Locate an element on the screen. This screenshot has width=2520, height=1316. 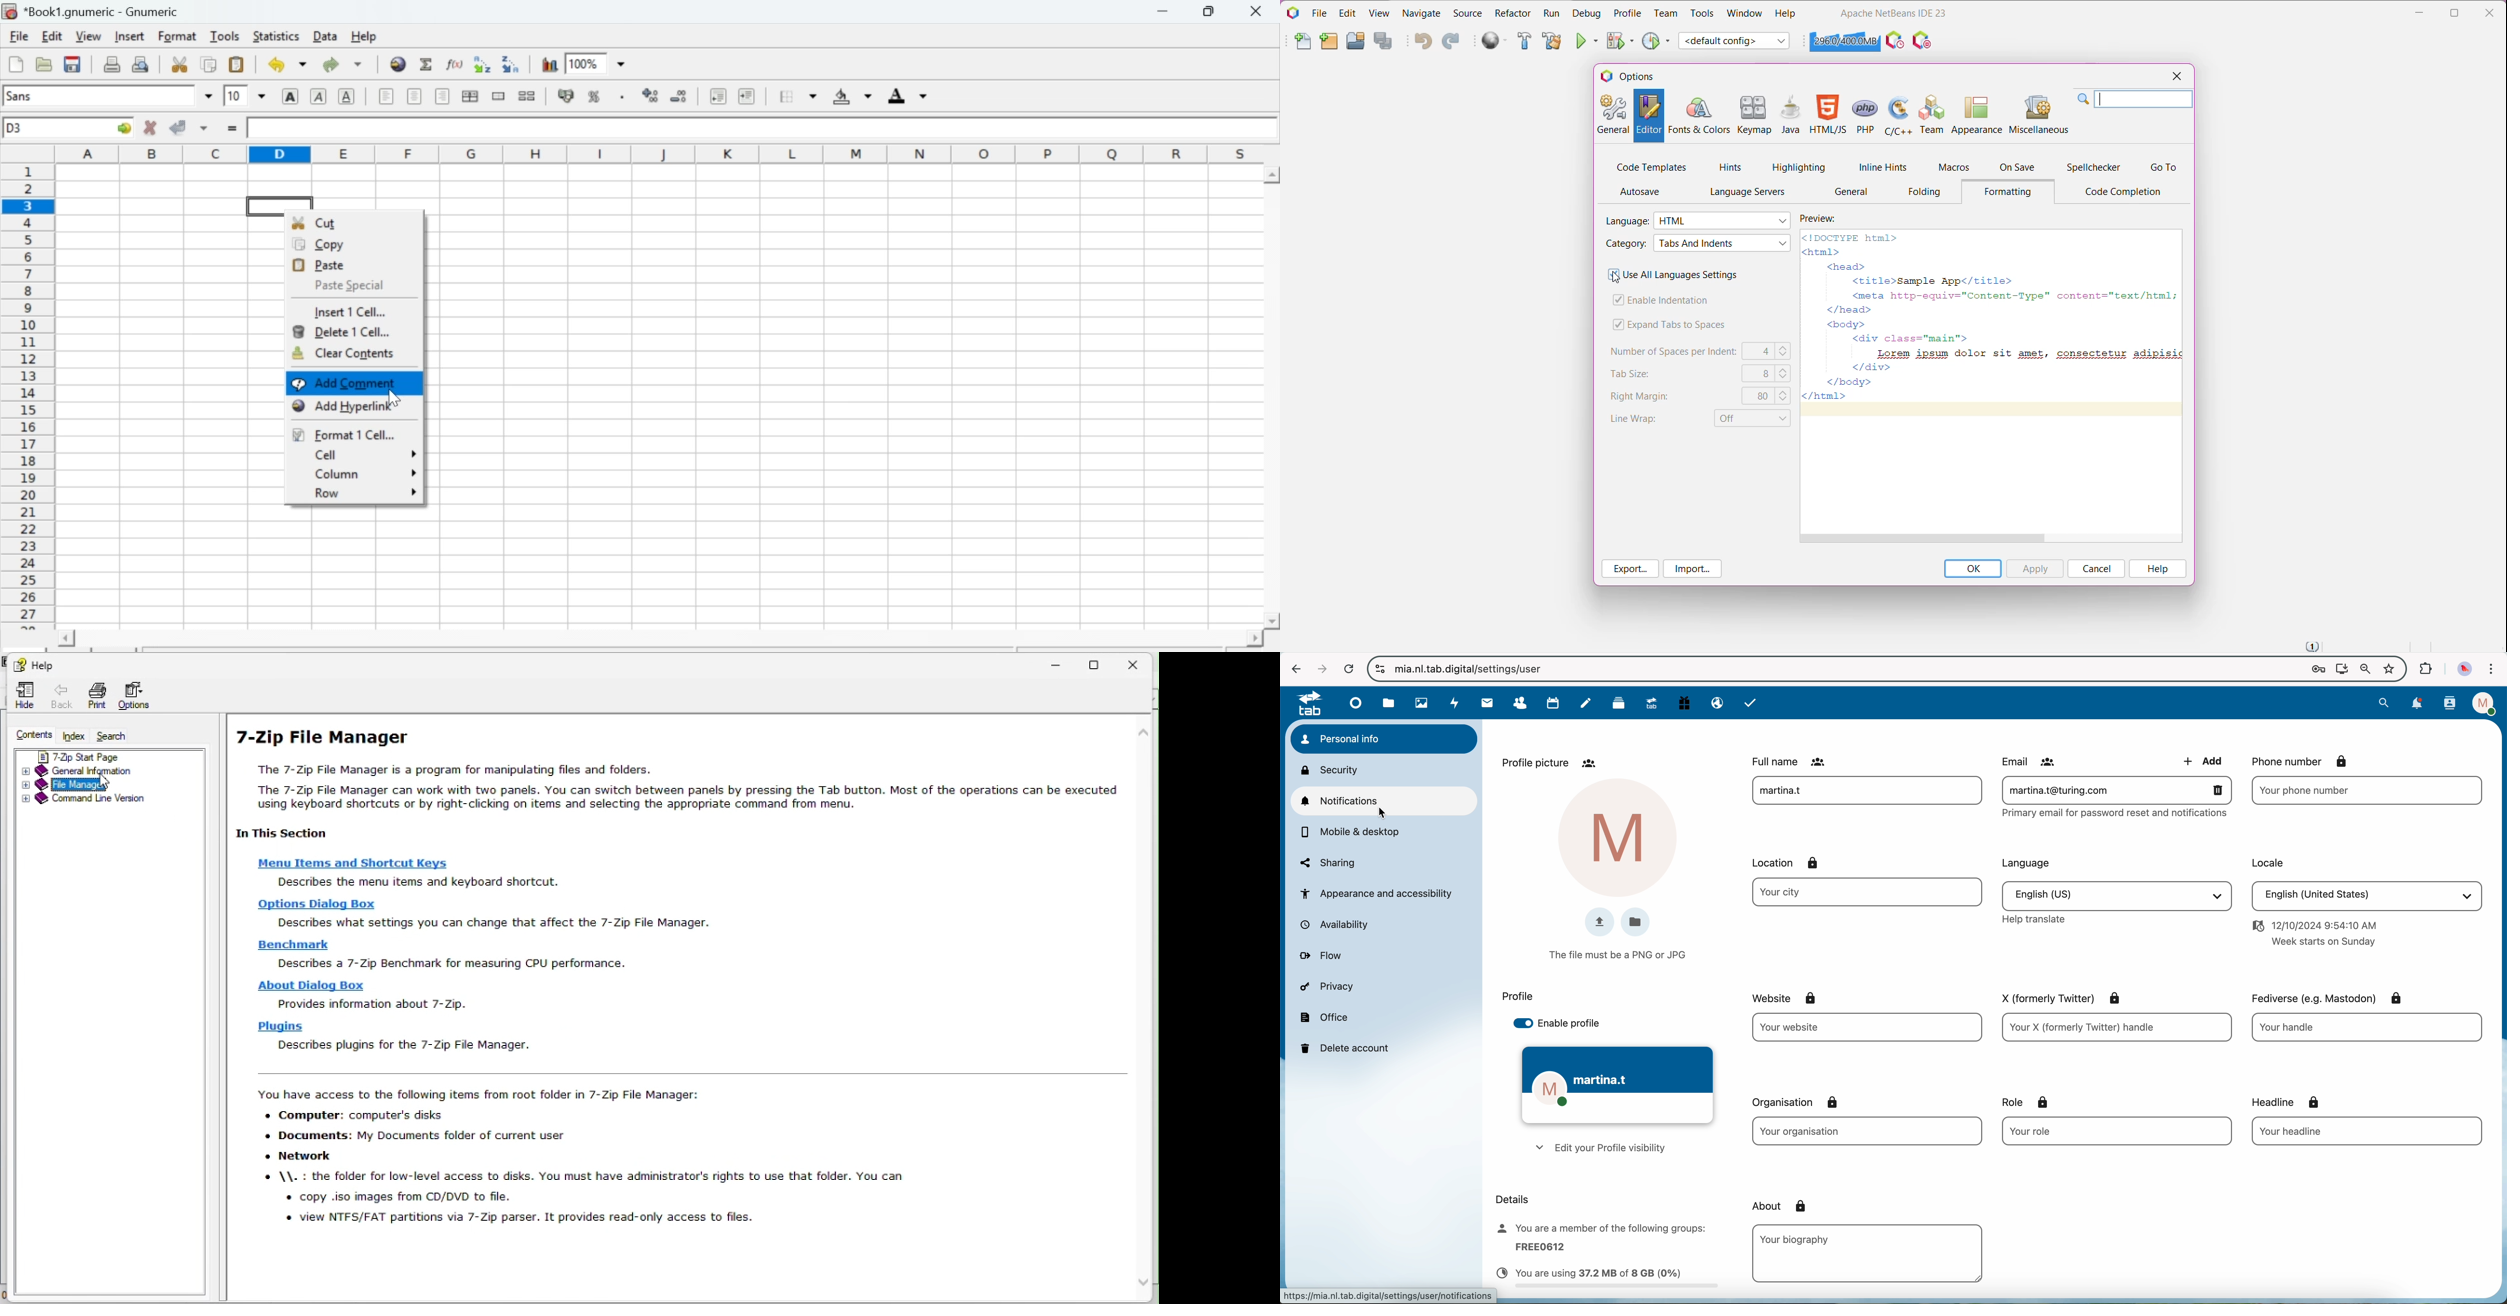
phone number is located at coordinates (2368, 791).